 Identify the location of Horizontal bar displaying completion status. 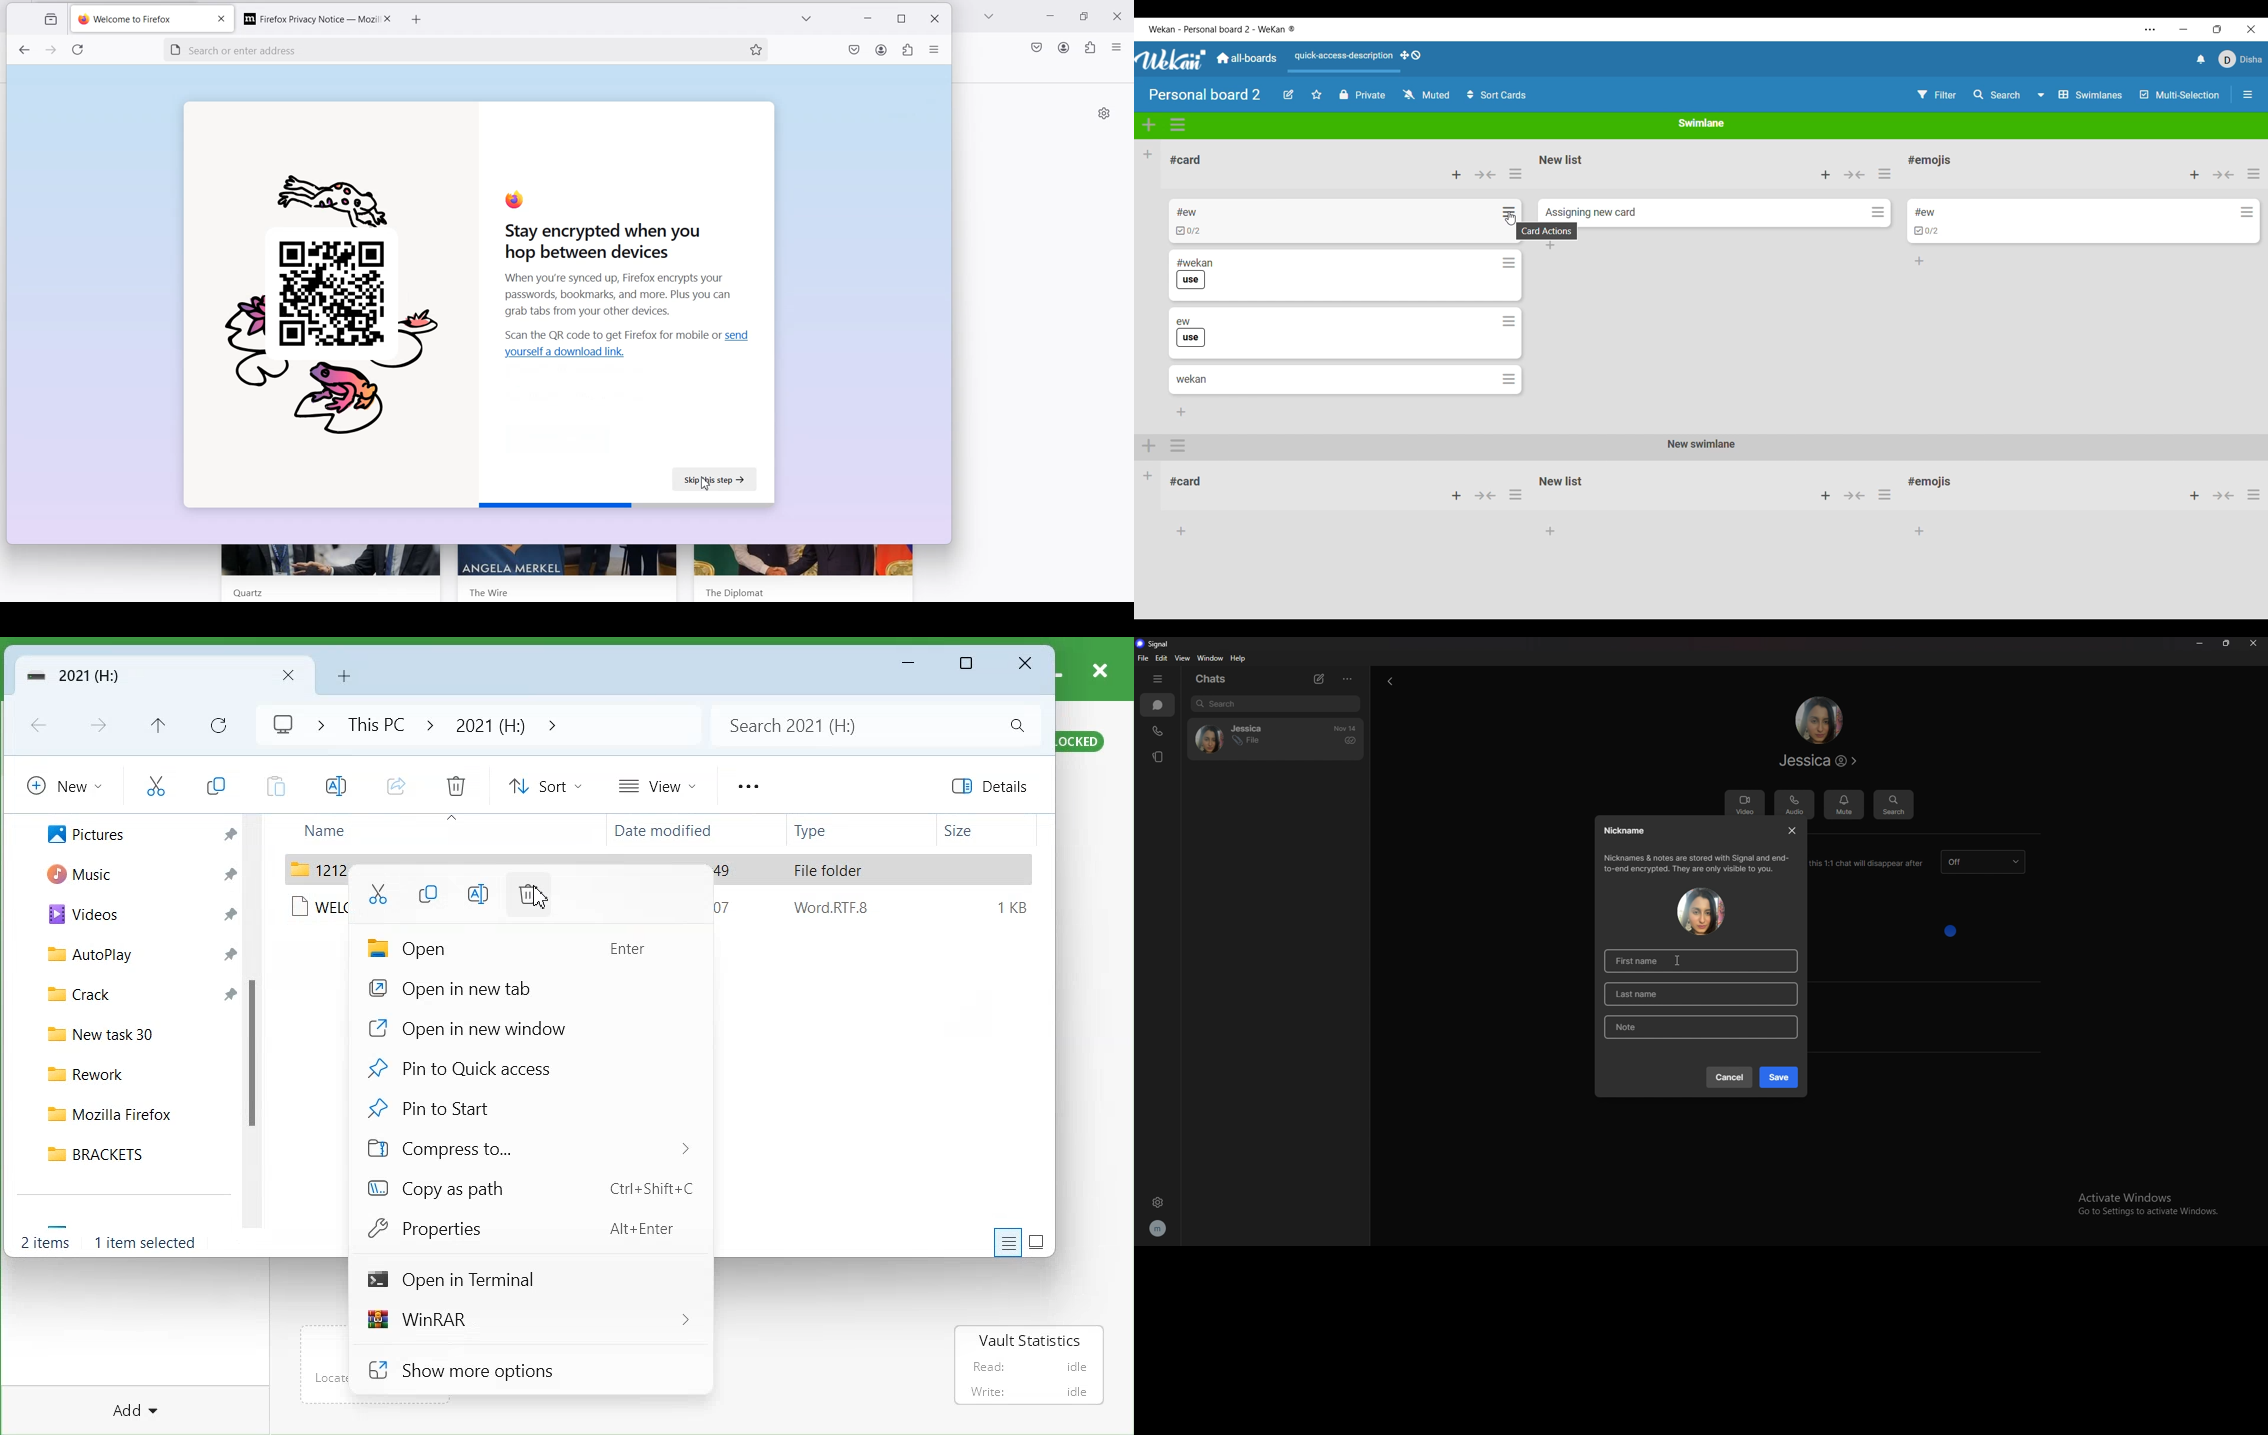
(626, 505).